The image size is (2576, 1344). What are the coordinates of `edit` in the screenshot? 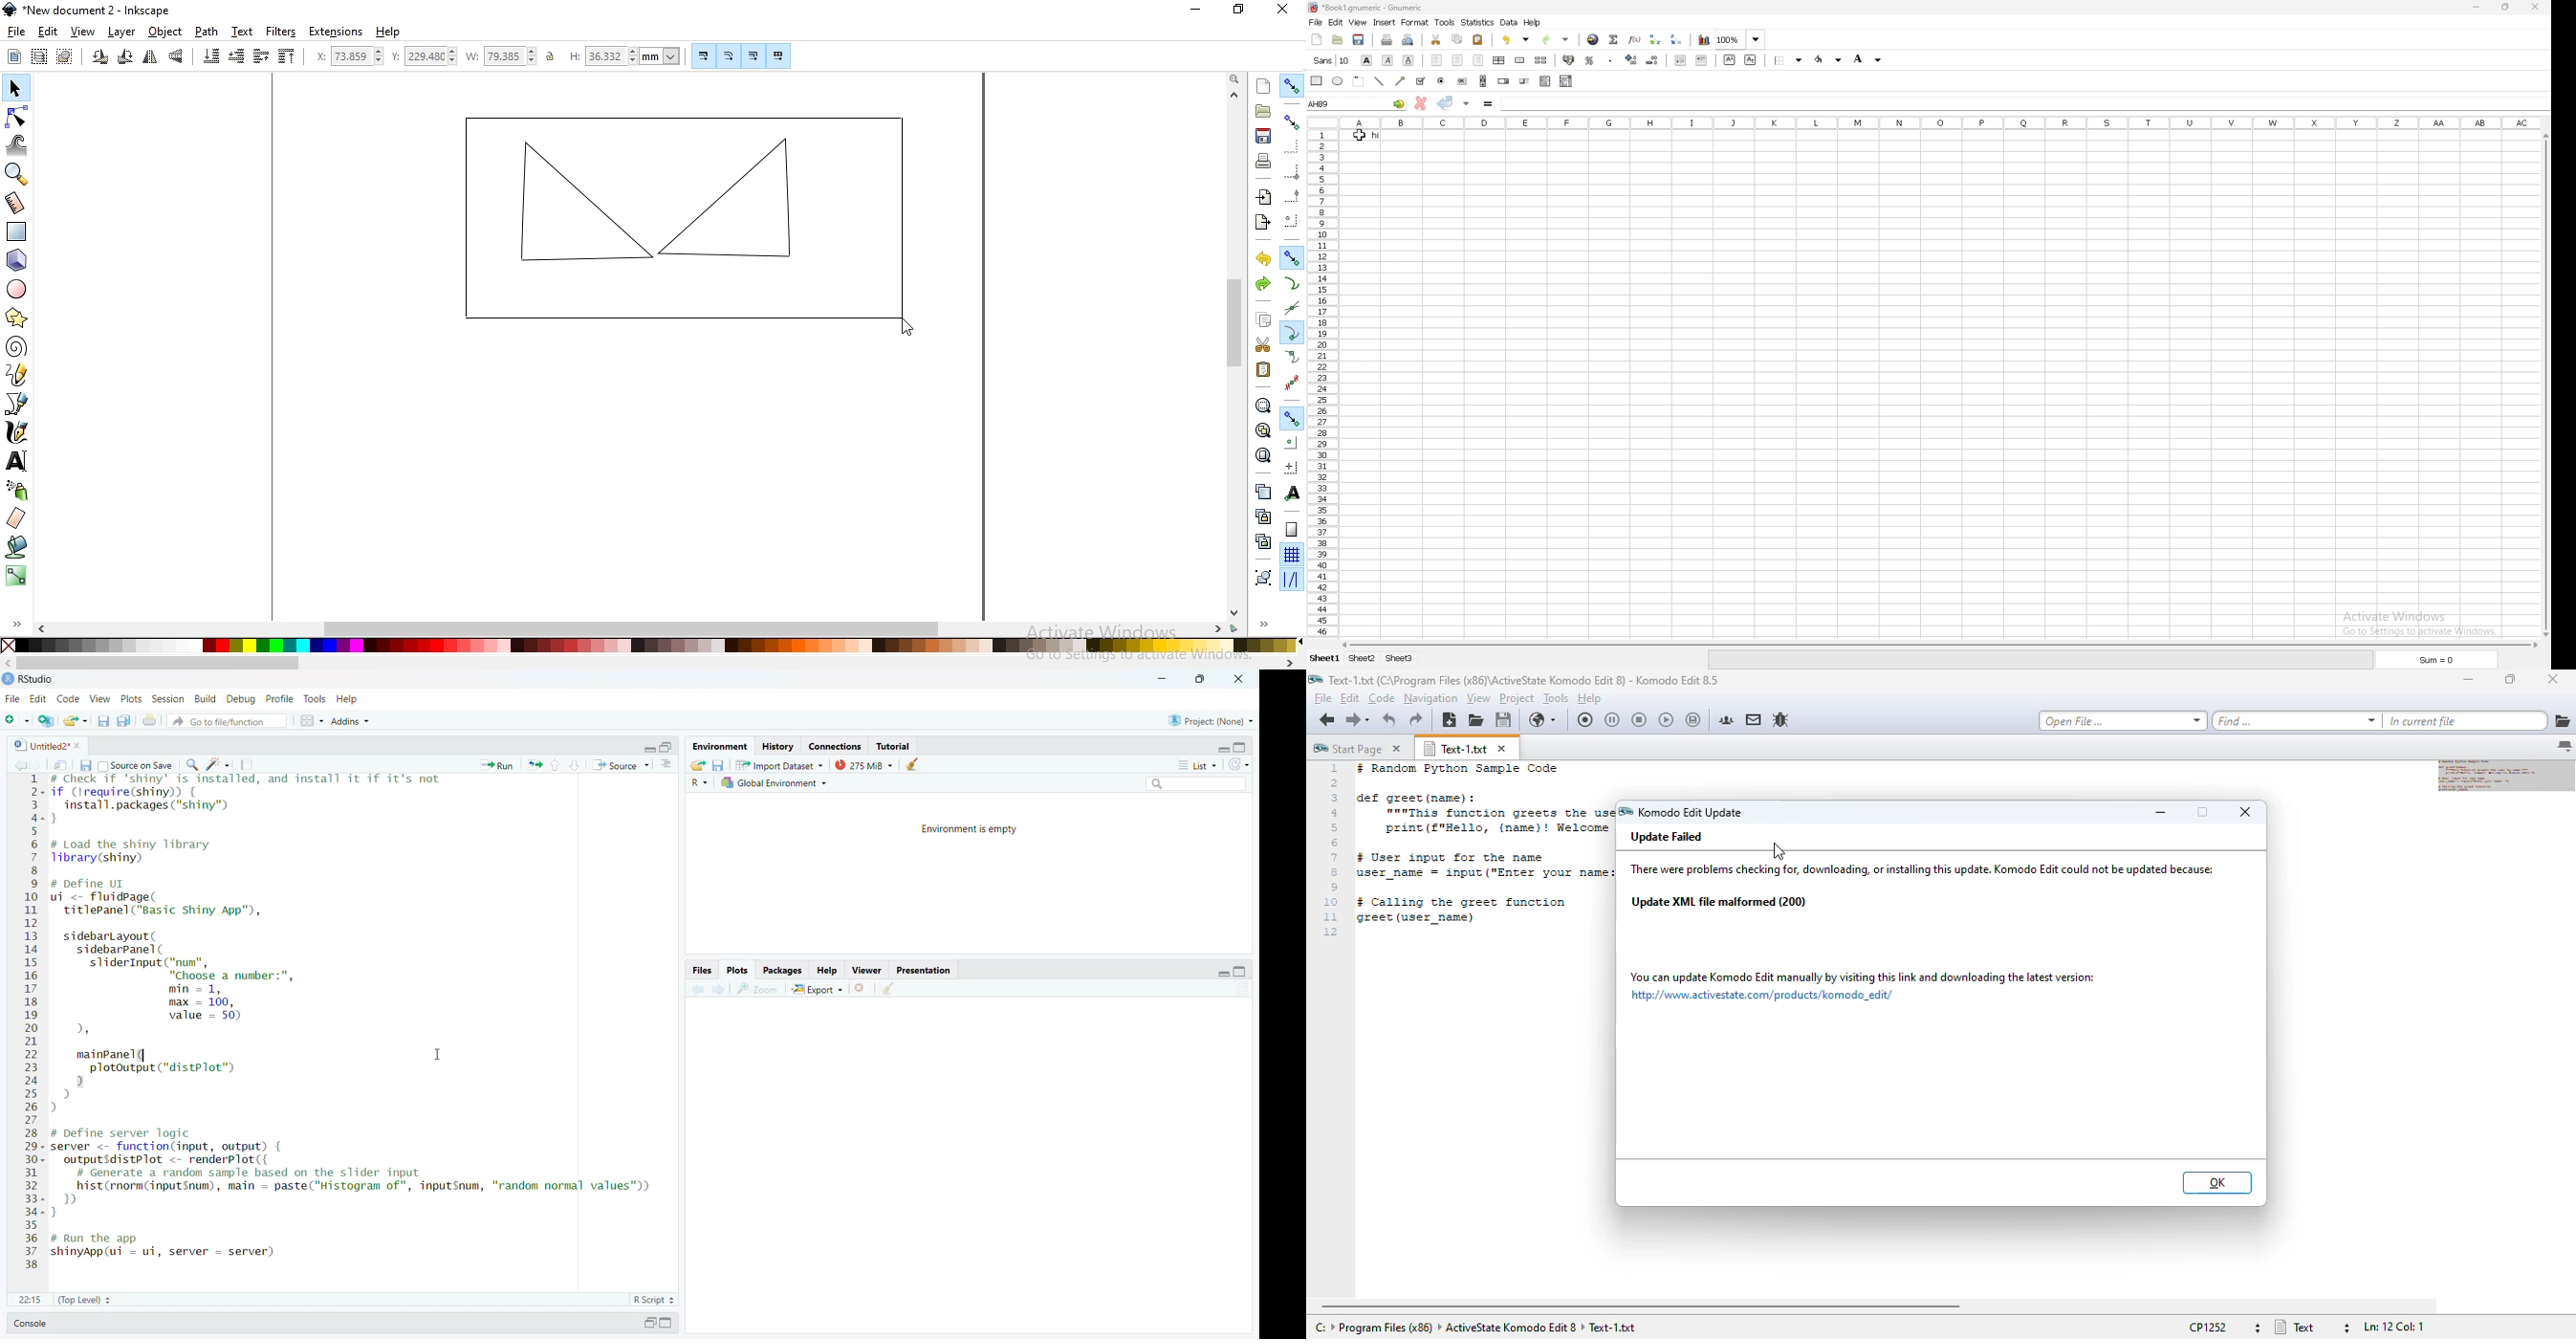 It's located at (46, 32).